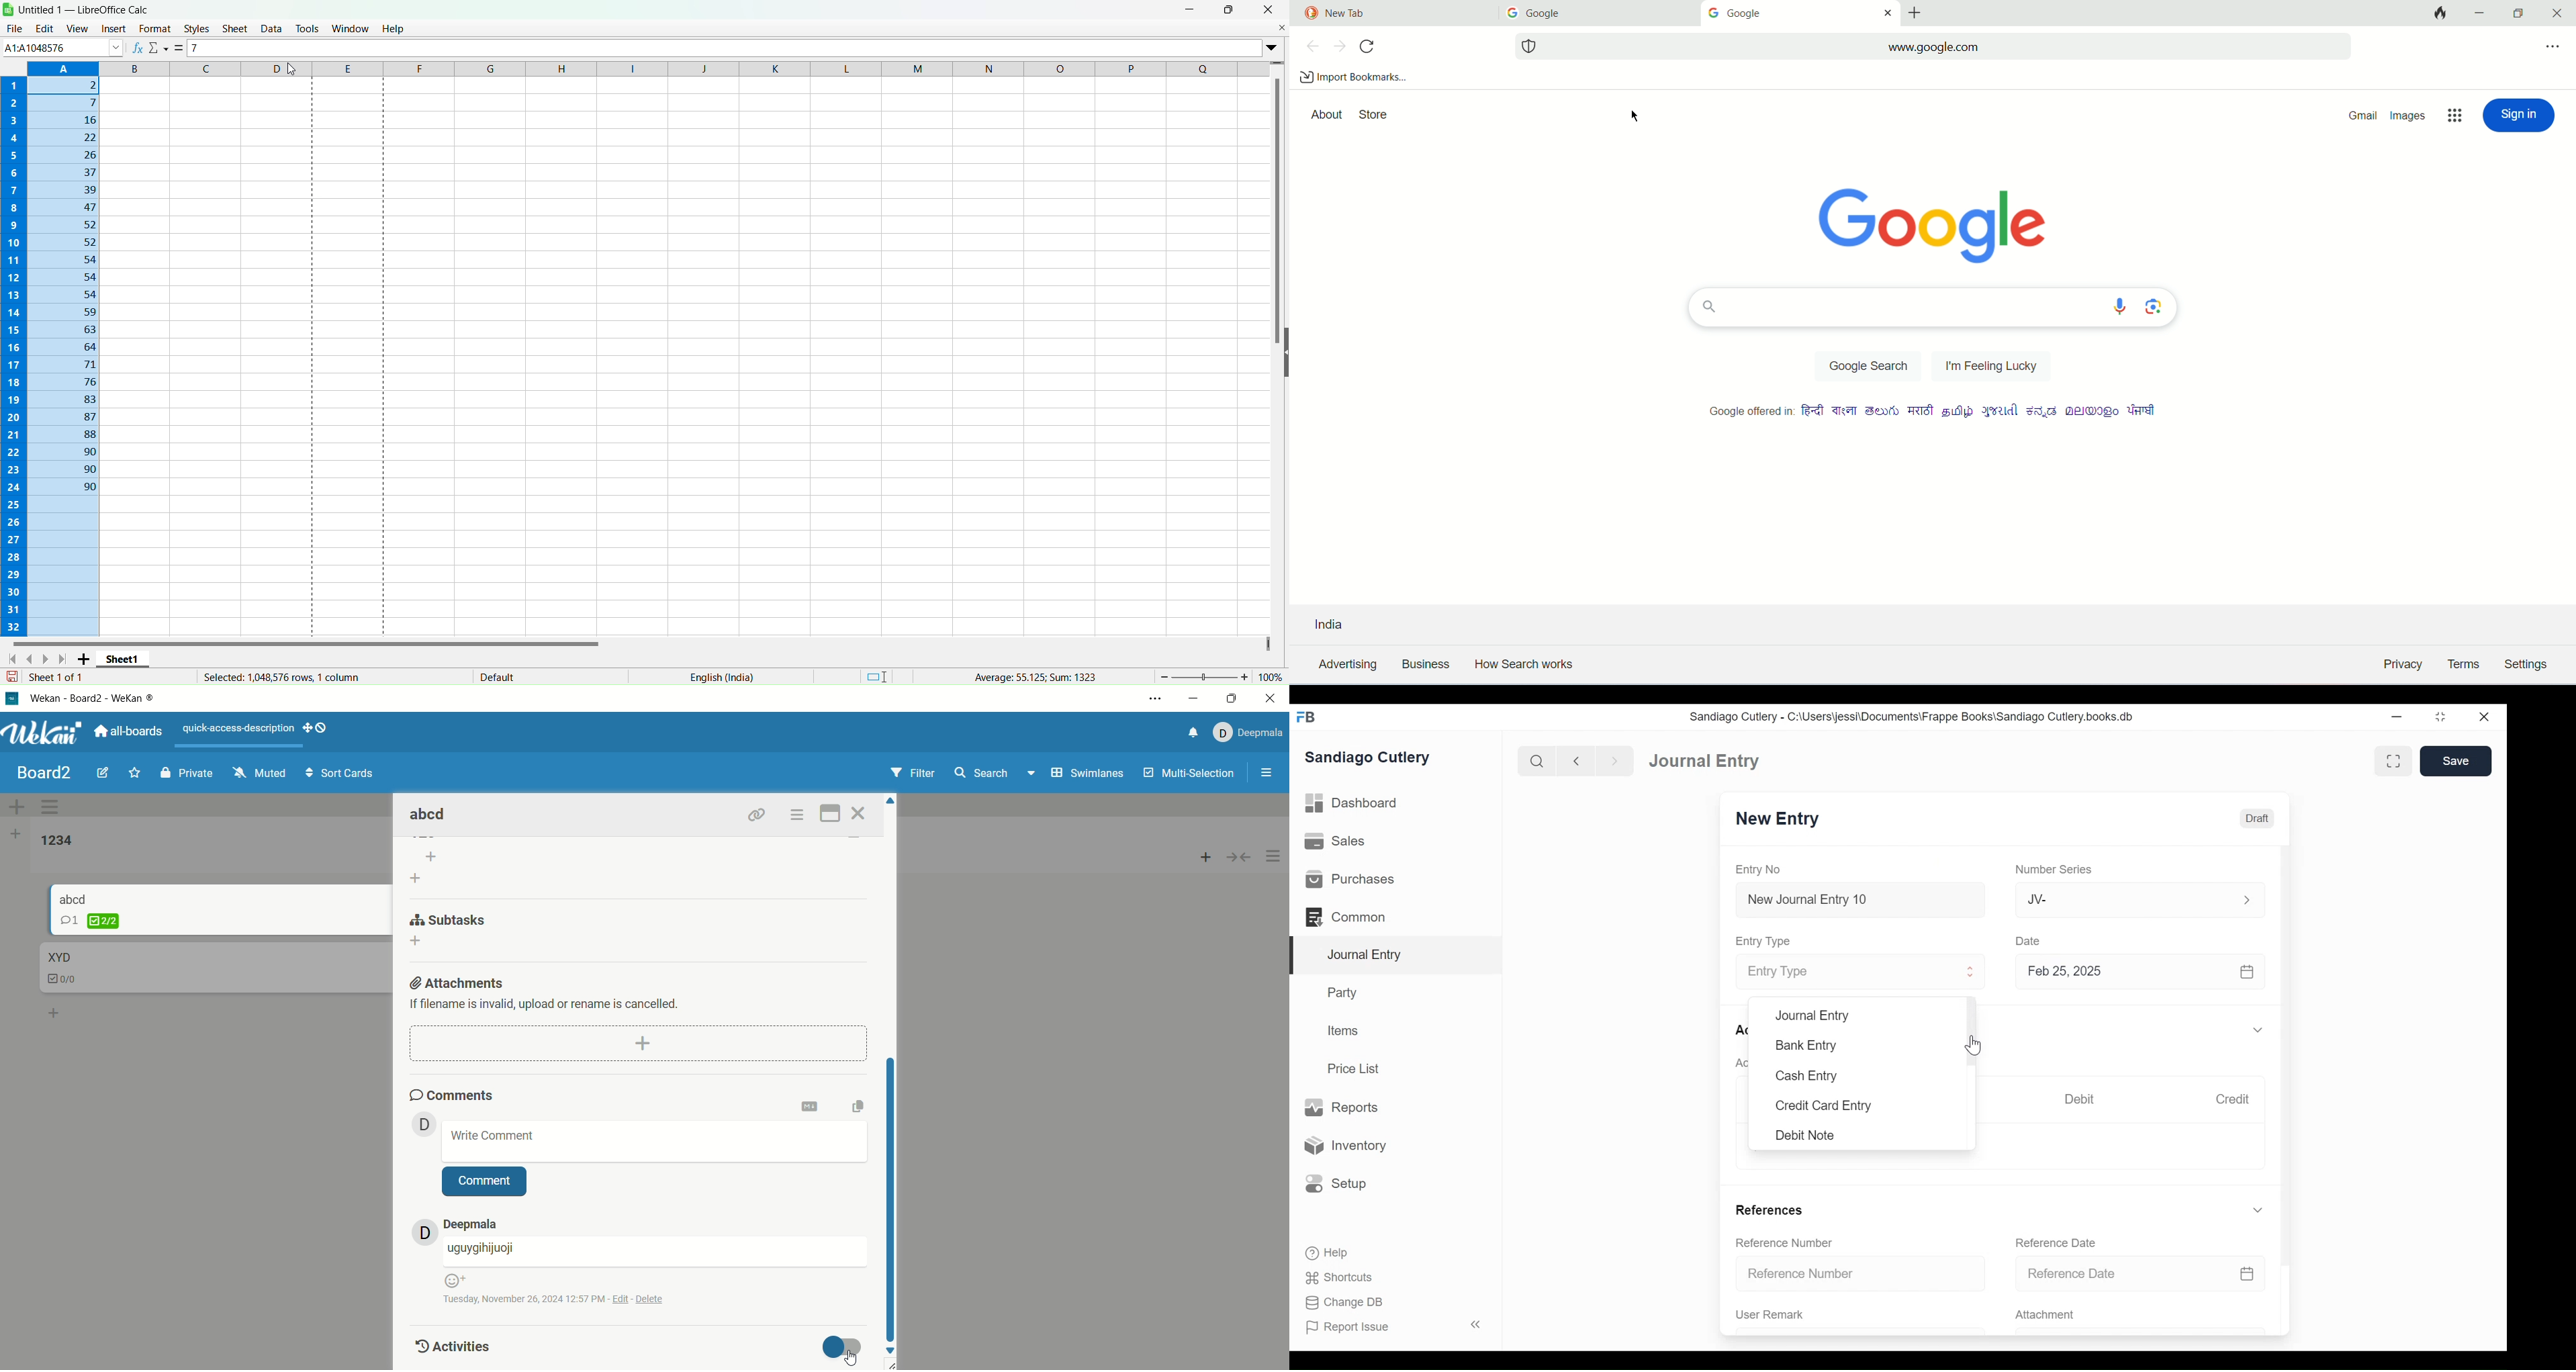 This screenshot has width=2576, height=1372. I want to click on swimlanes, so click(1089, 775).